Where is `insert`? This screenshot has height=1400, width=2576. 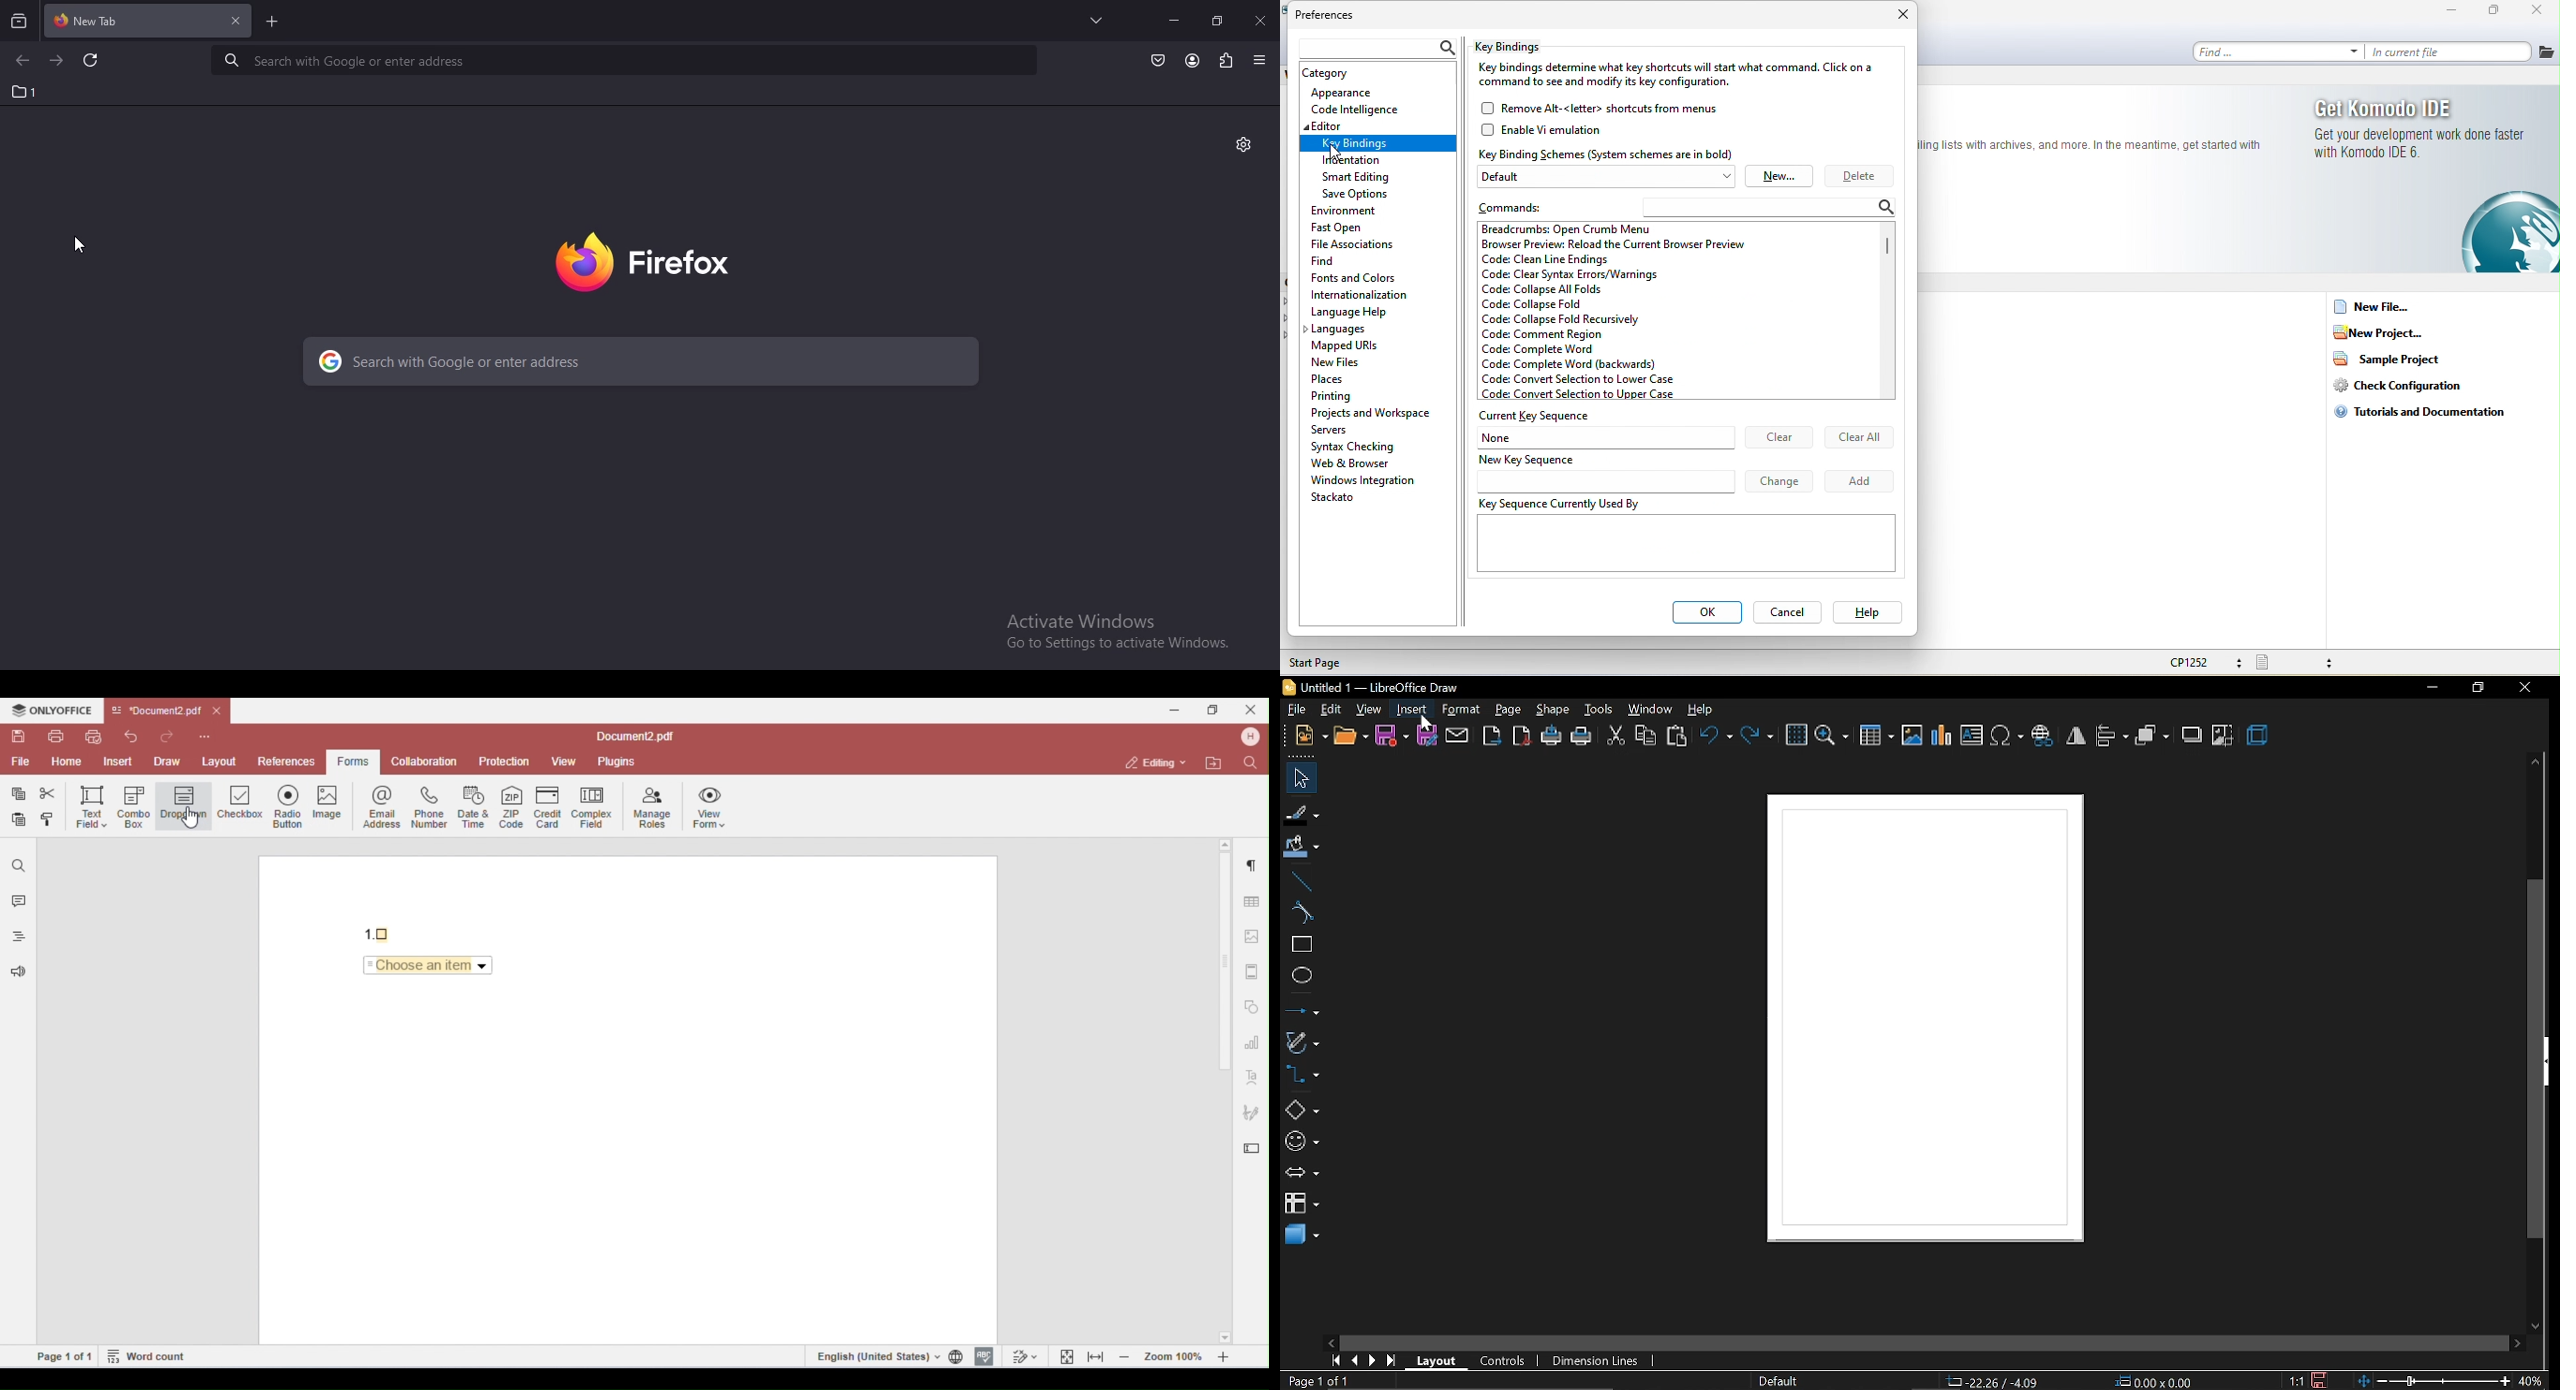
insert is located at coordinates (1412, 711).